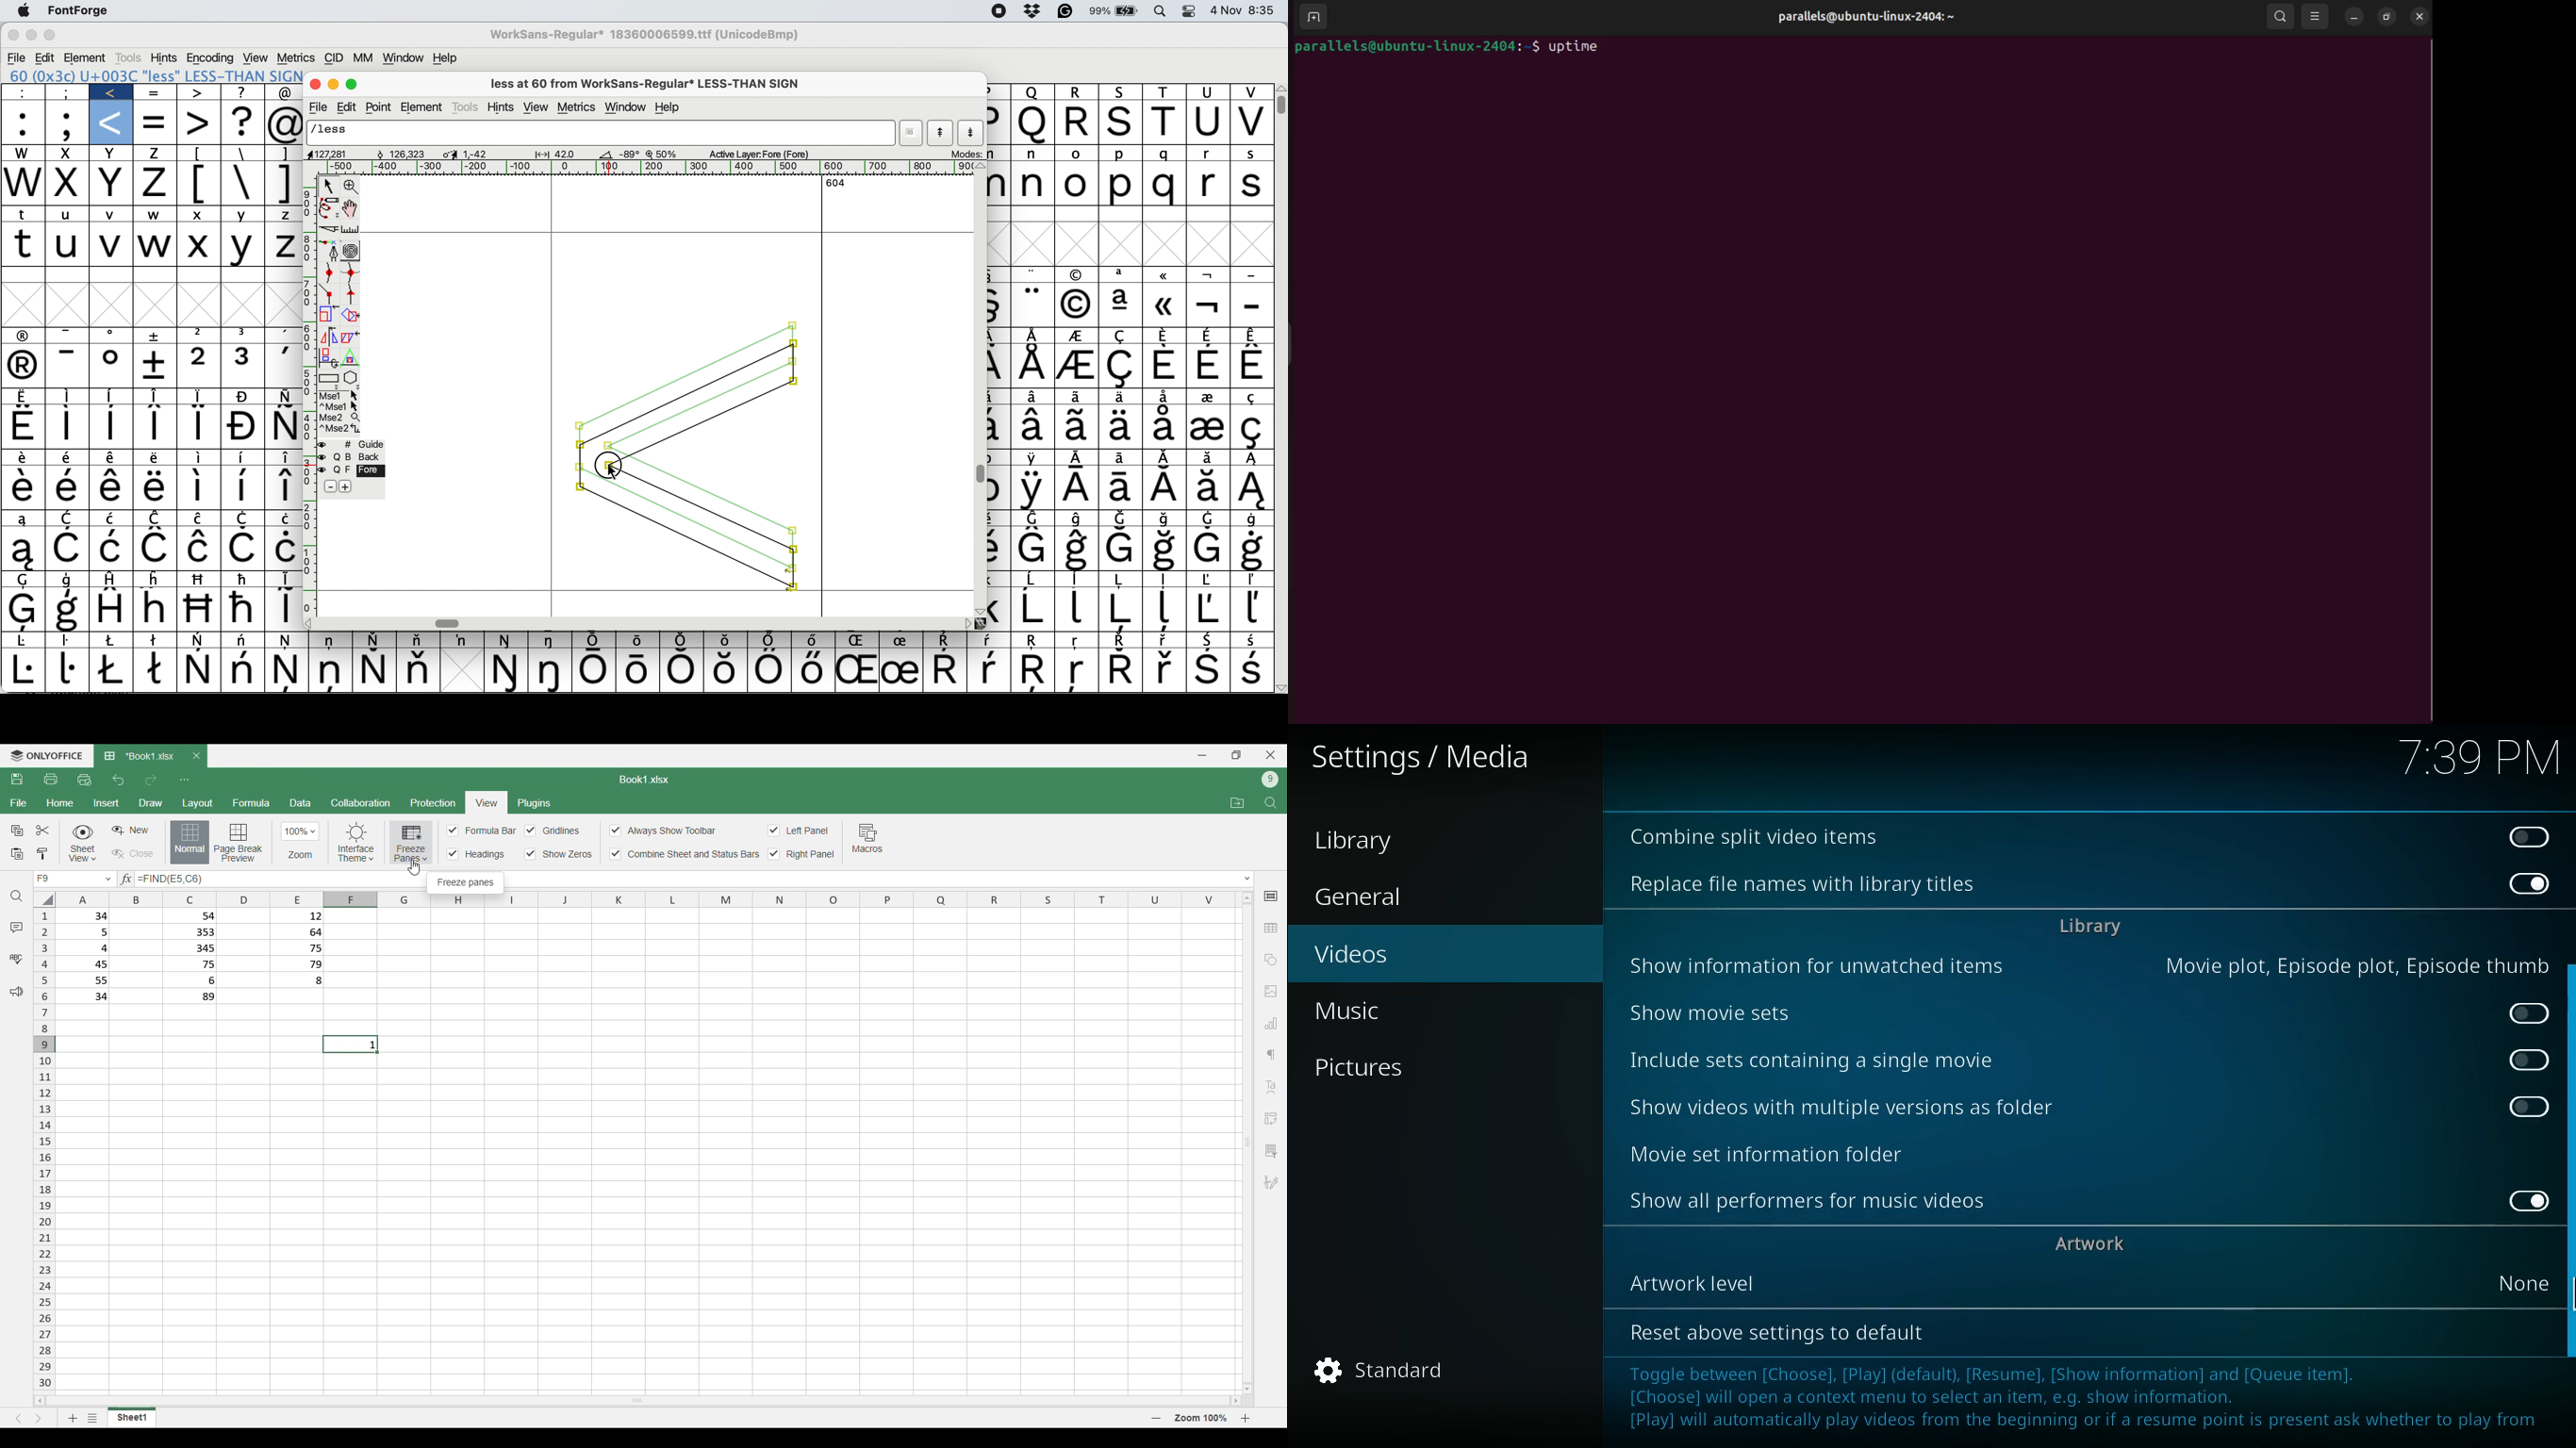 This screenshot has width=2576, height=1456. What do you see at coordinates (25, 551) in the screenshot?
I see `Symbol` at bounding box center [25, 551].